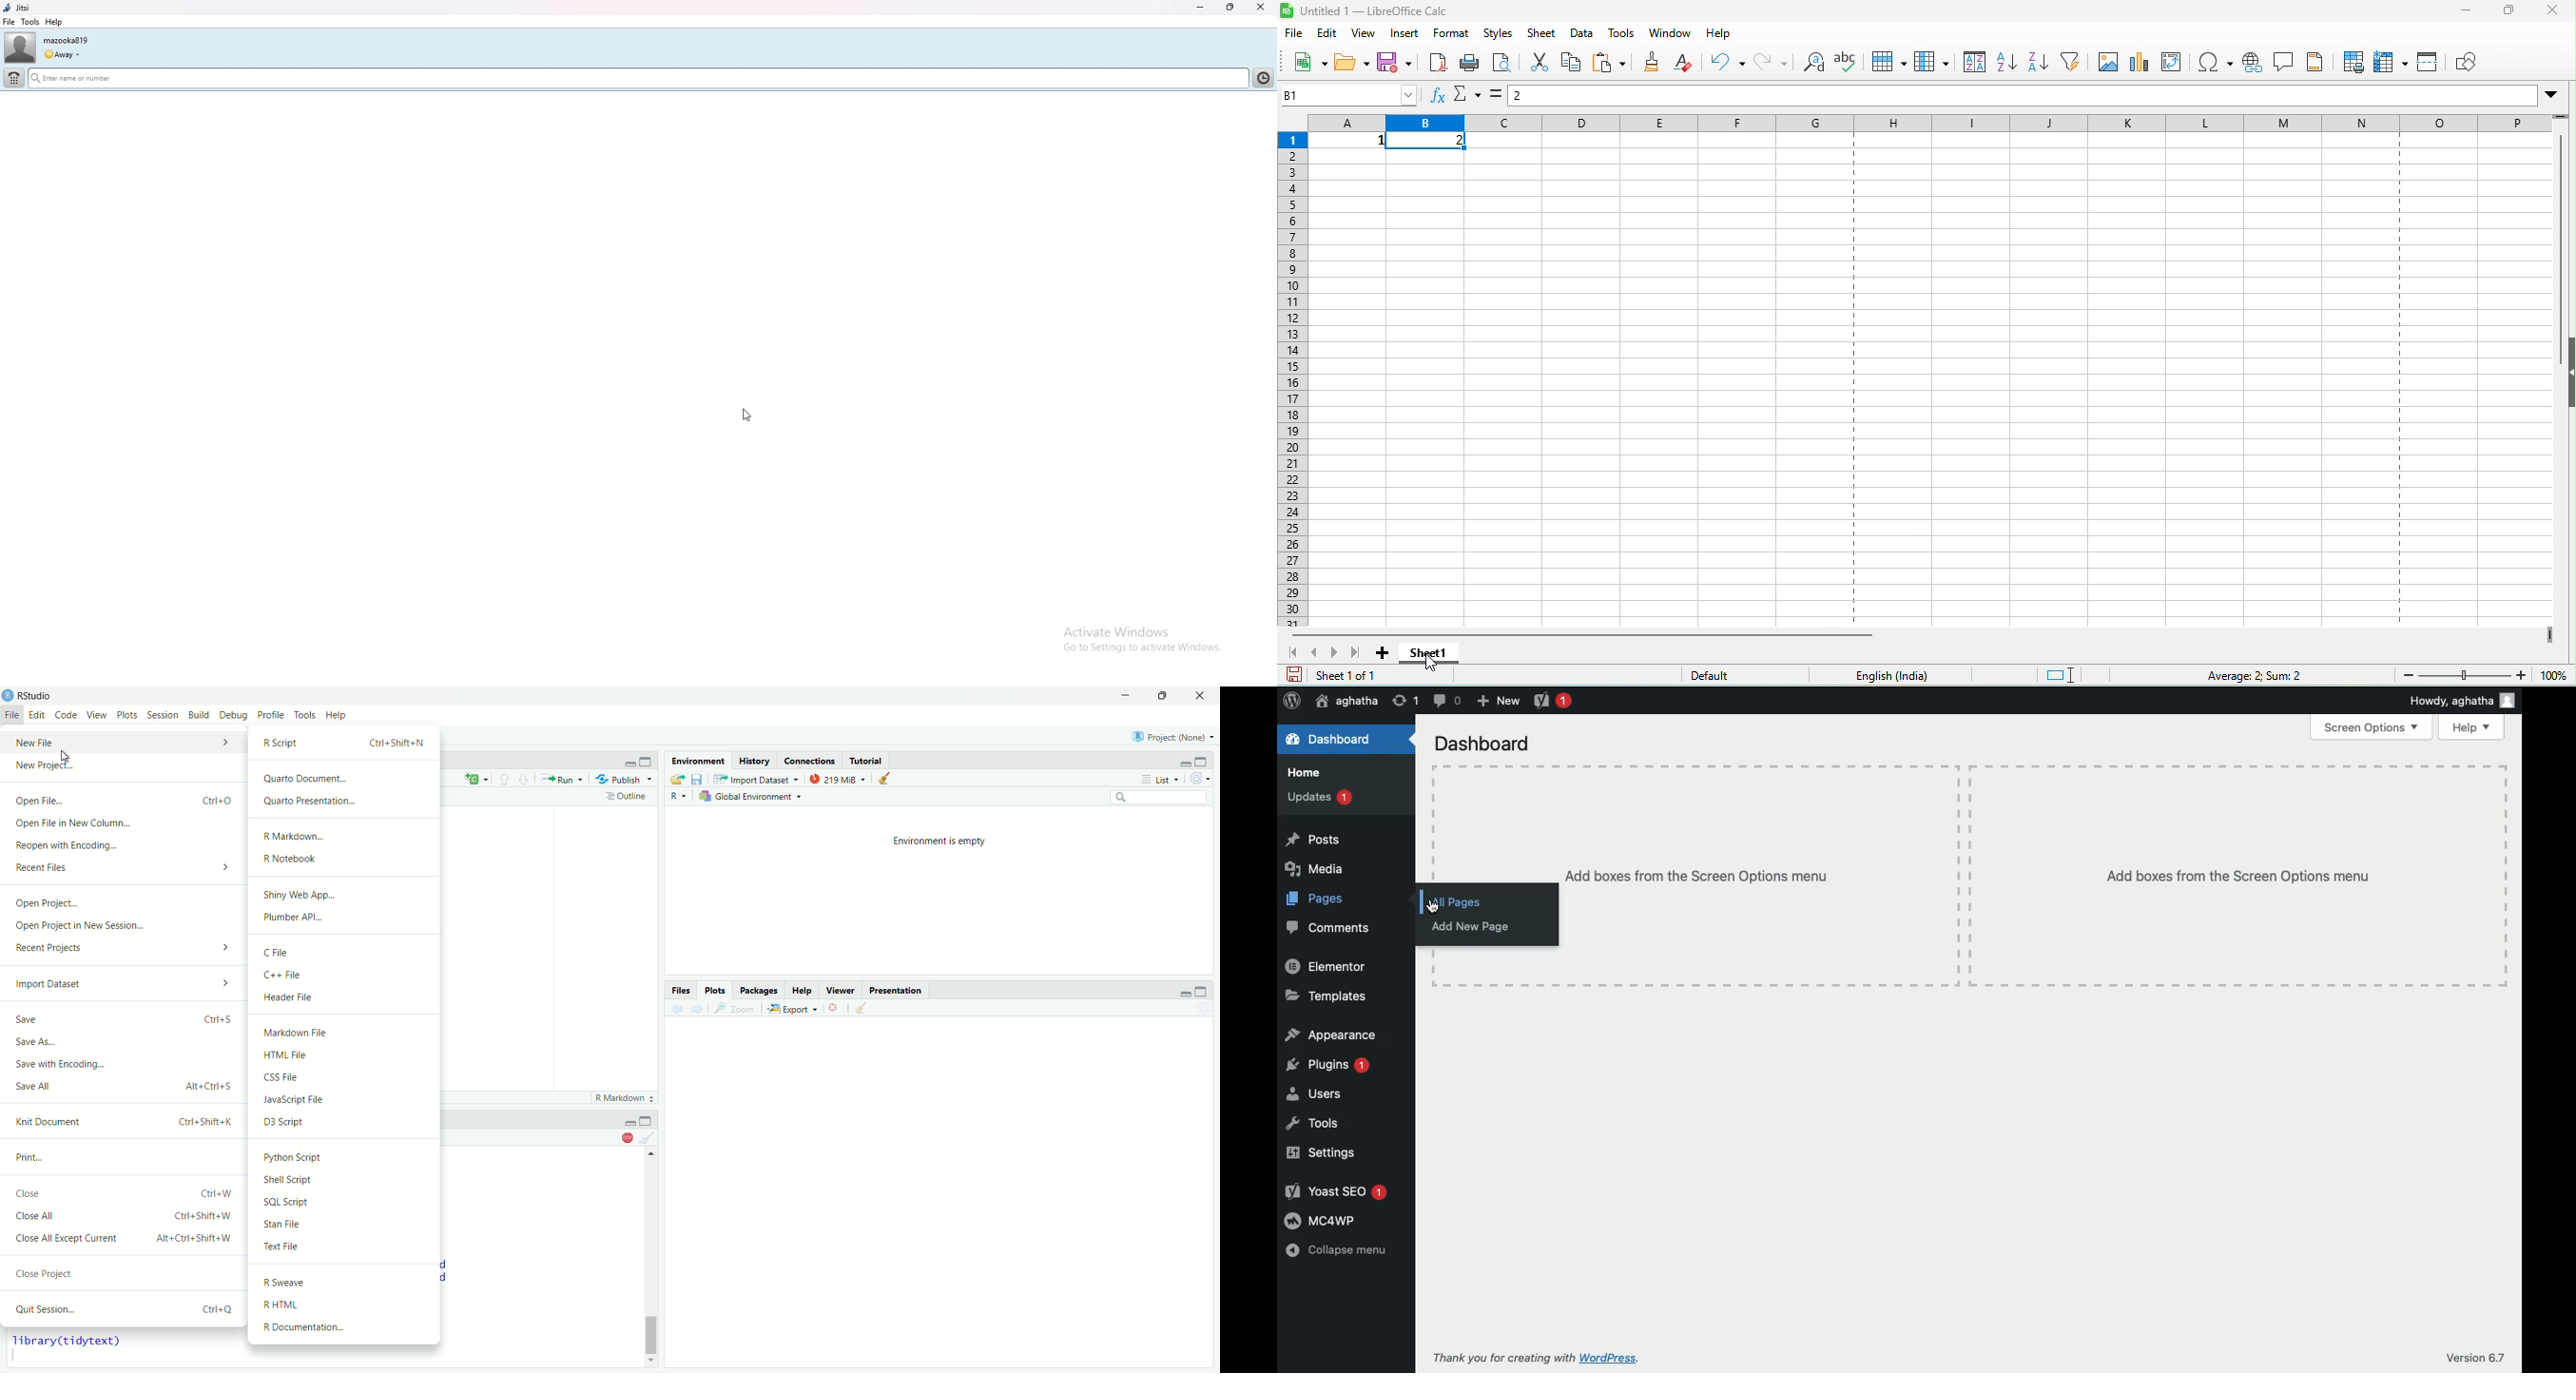  What do you see at coordinates (347, 779) in the screenshot?
I see `Quarto Document...` at bounding box center [347, 779].